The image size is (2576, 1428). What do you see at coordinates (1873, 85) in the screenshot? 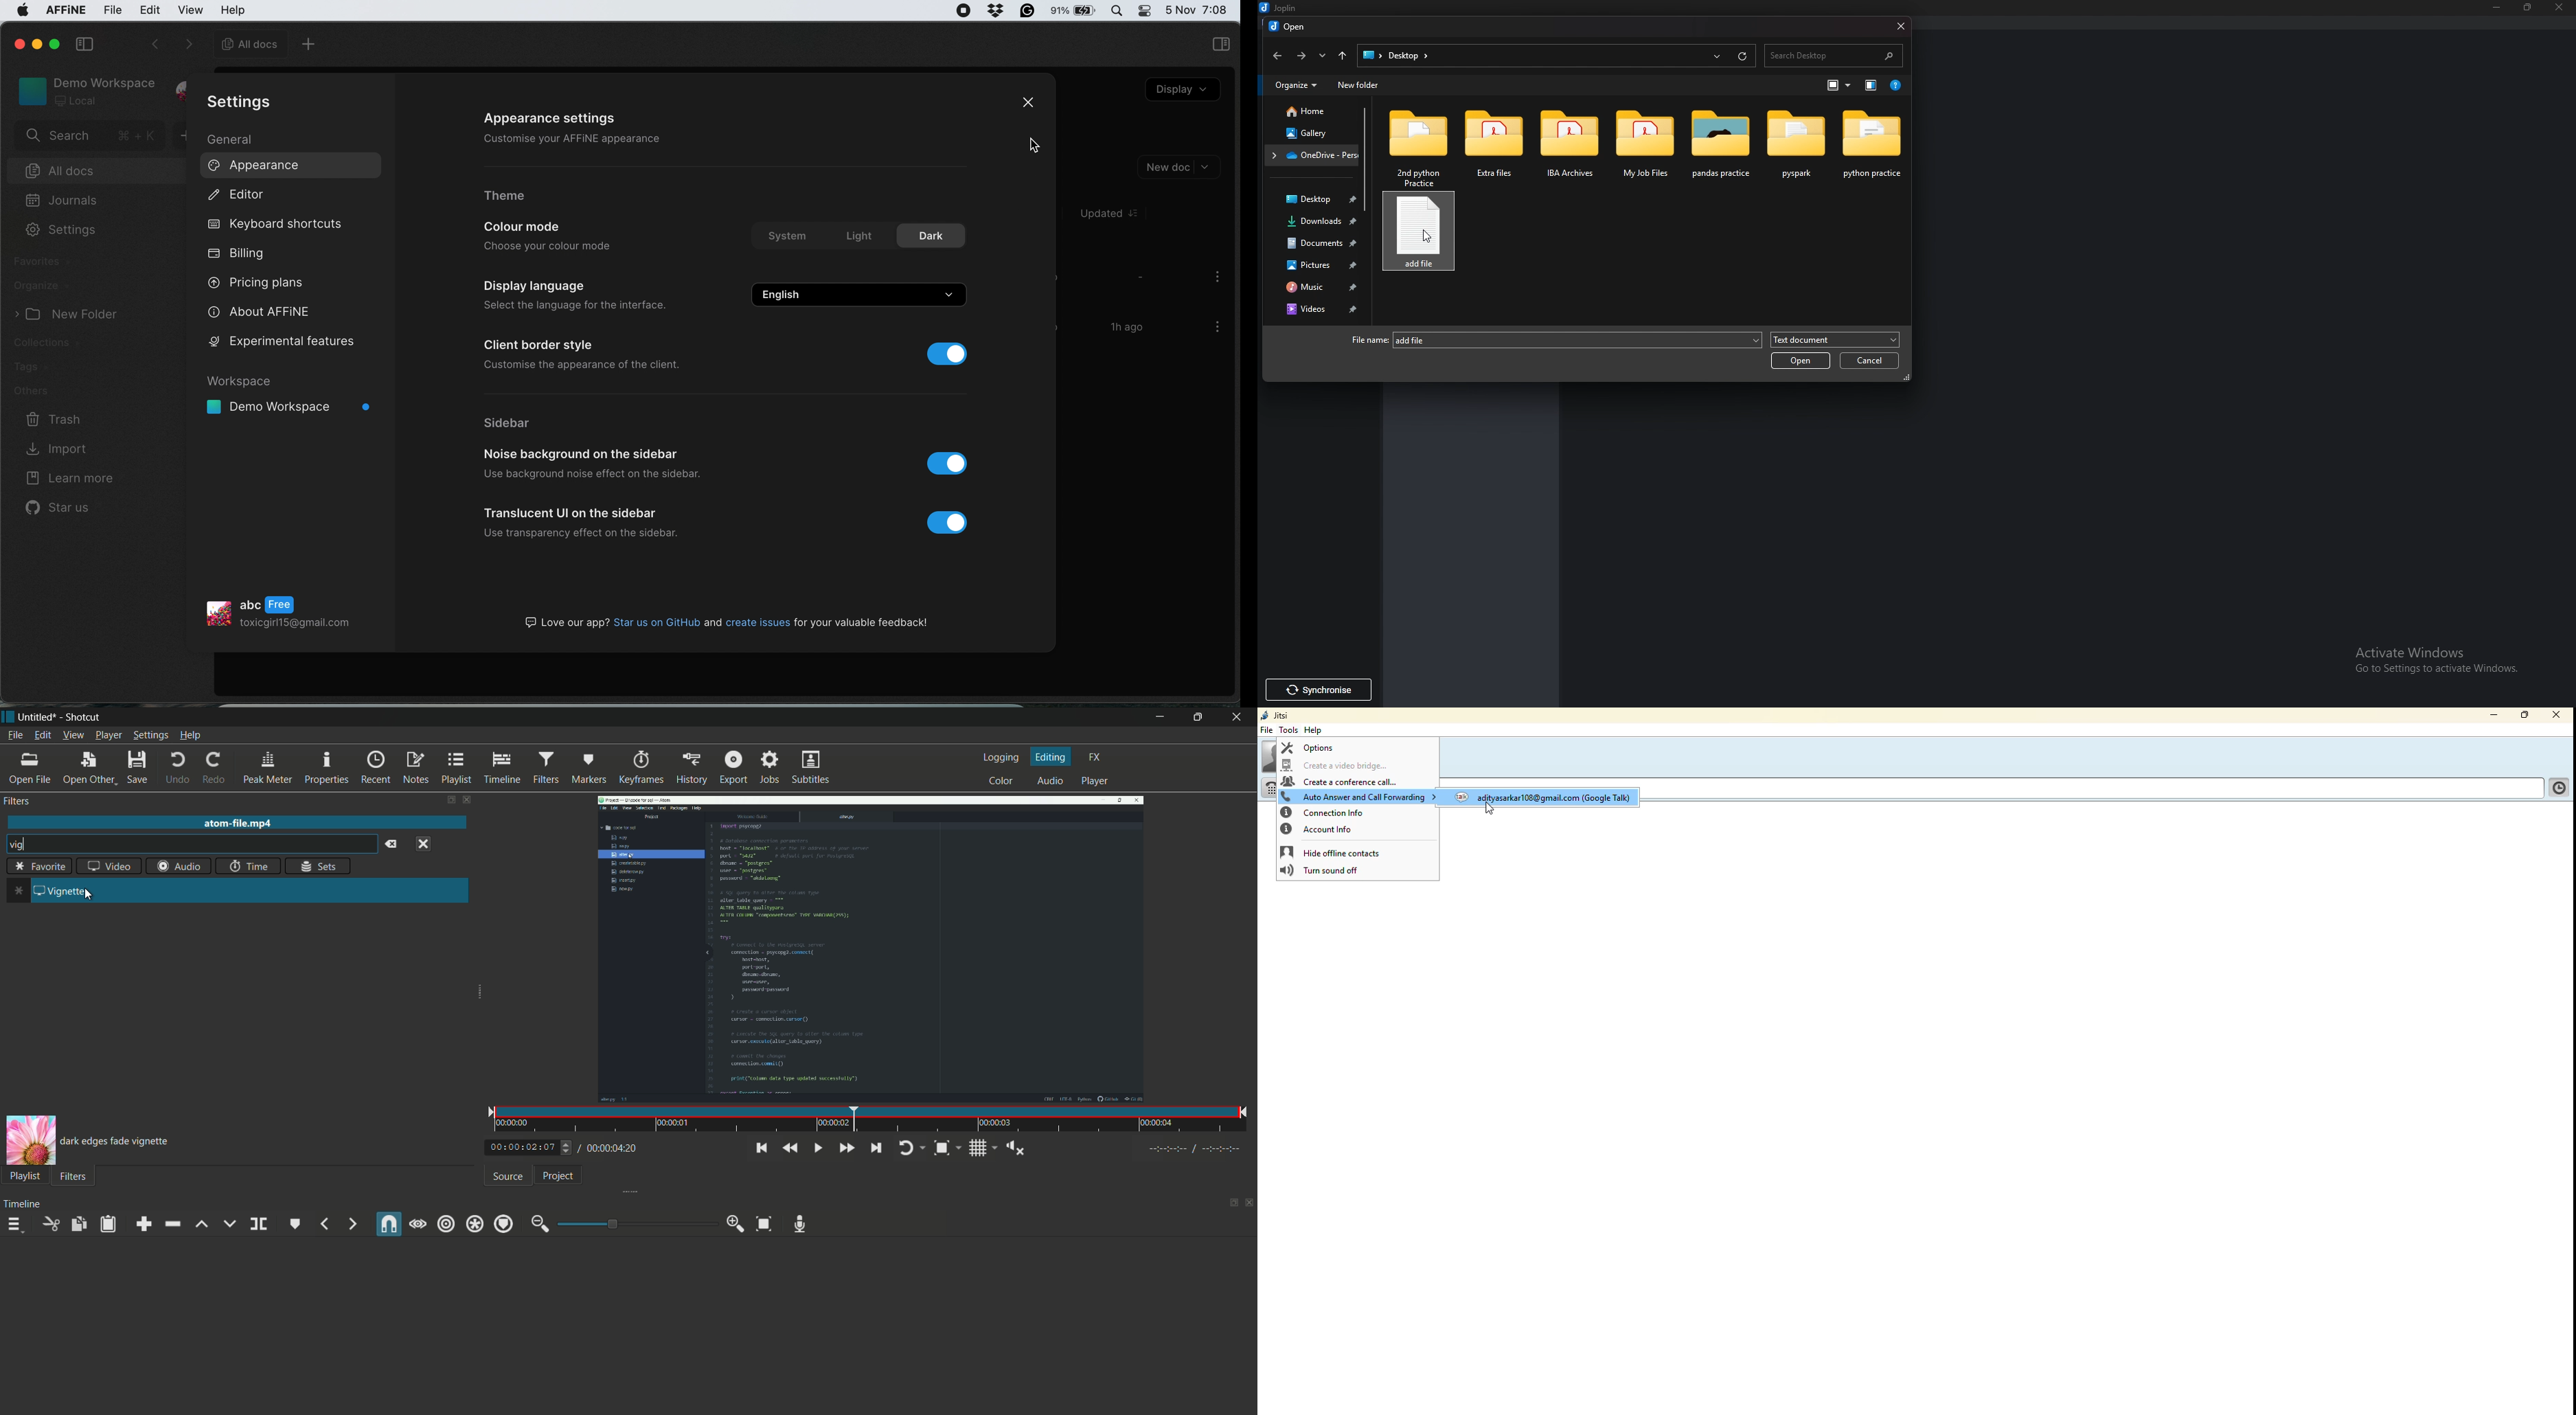
I see `Show previous pane` at bounding box center [1873, 85].